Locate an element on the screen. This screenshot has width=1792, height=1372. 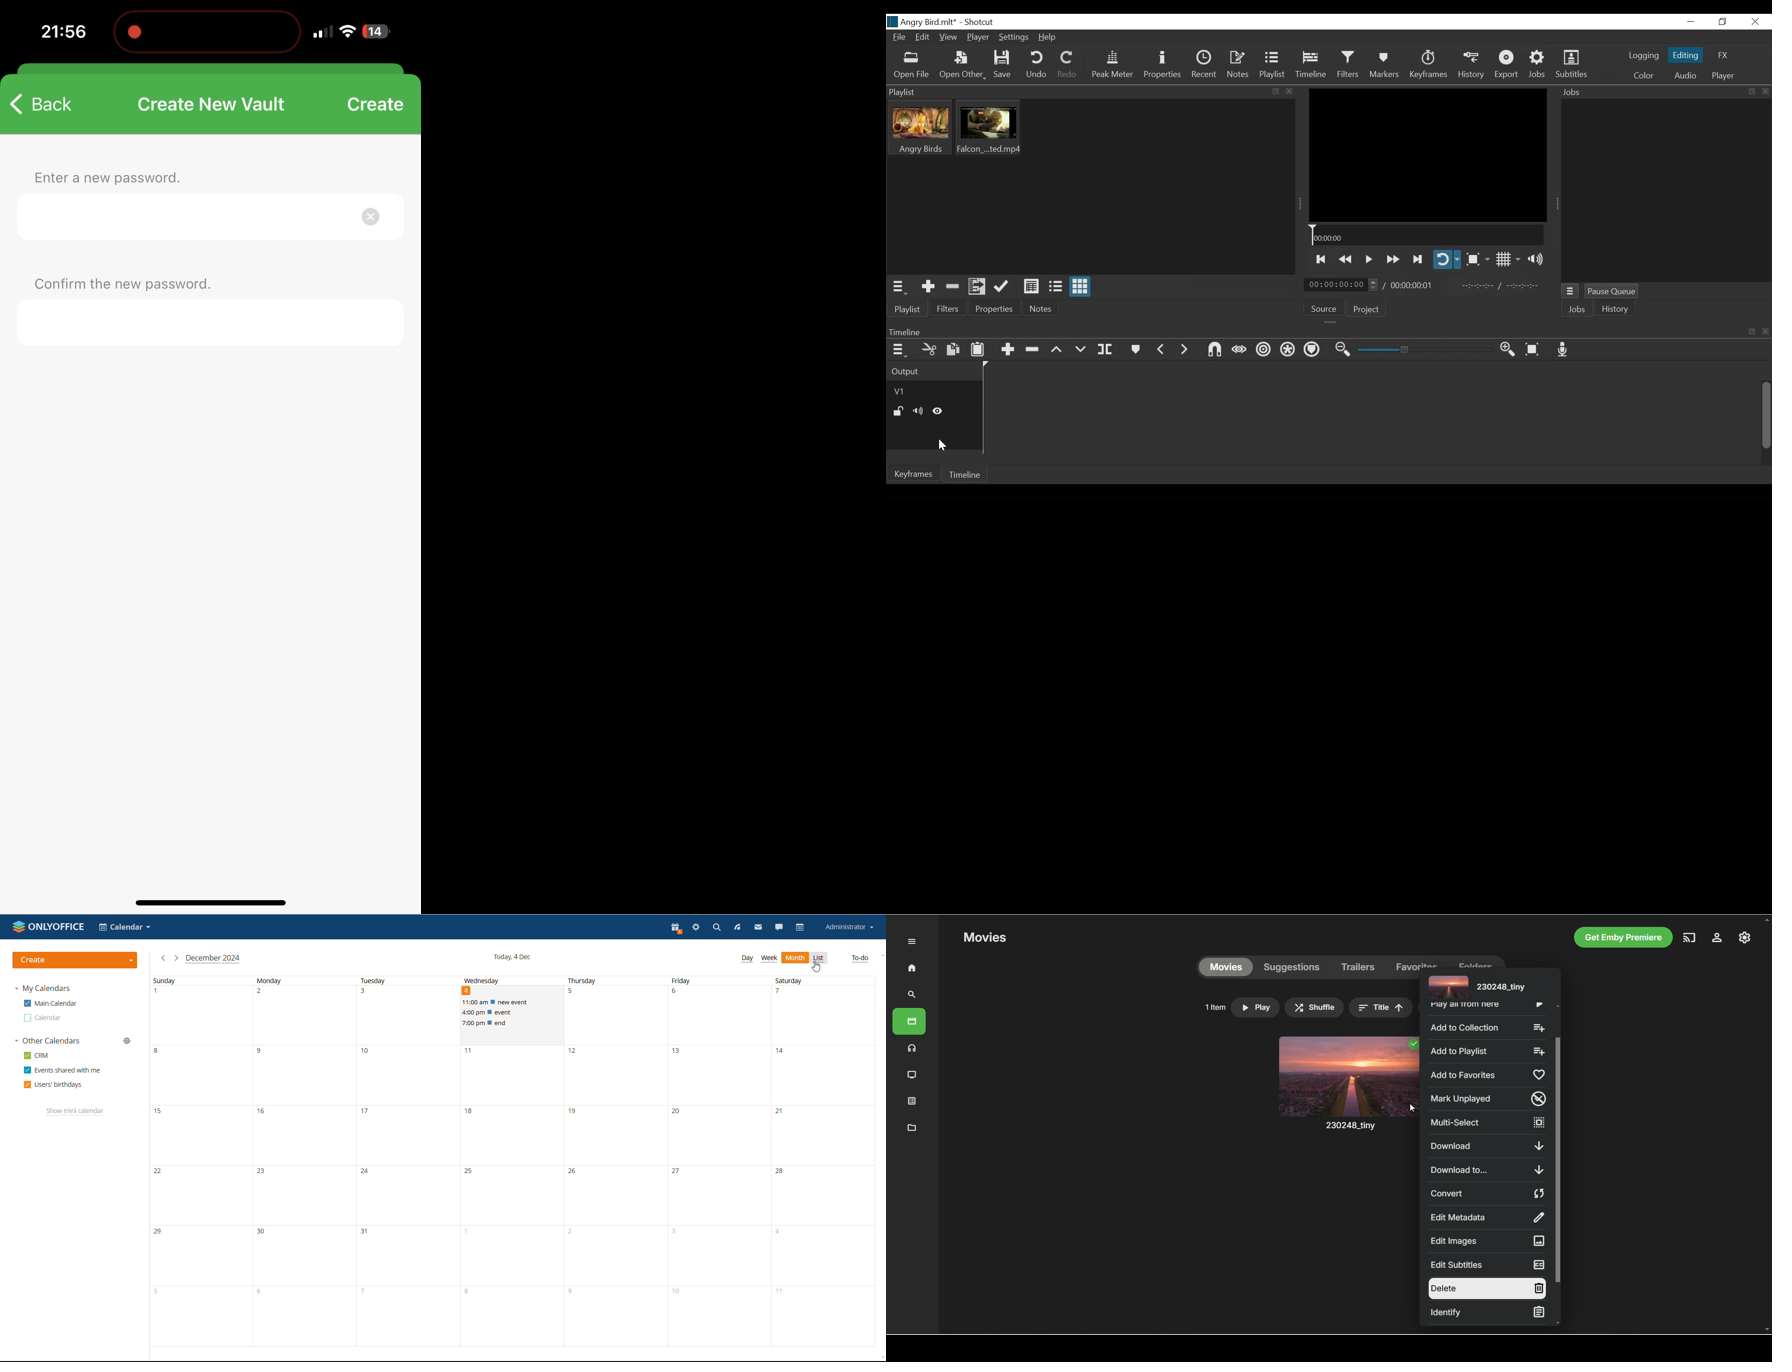
Media Viewer is located at coordinates (1428, 155).